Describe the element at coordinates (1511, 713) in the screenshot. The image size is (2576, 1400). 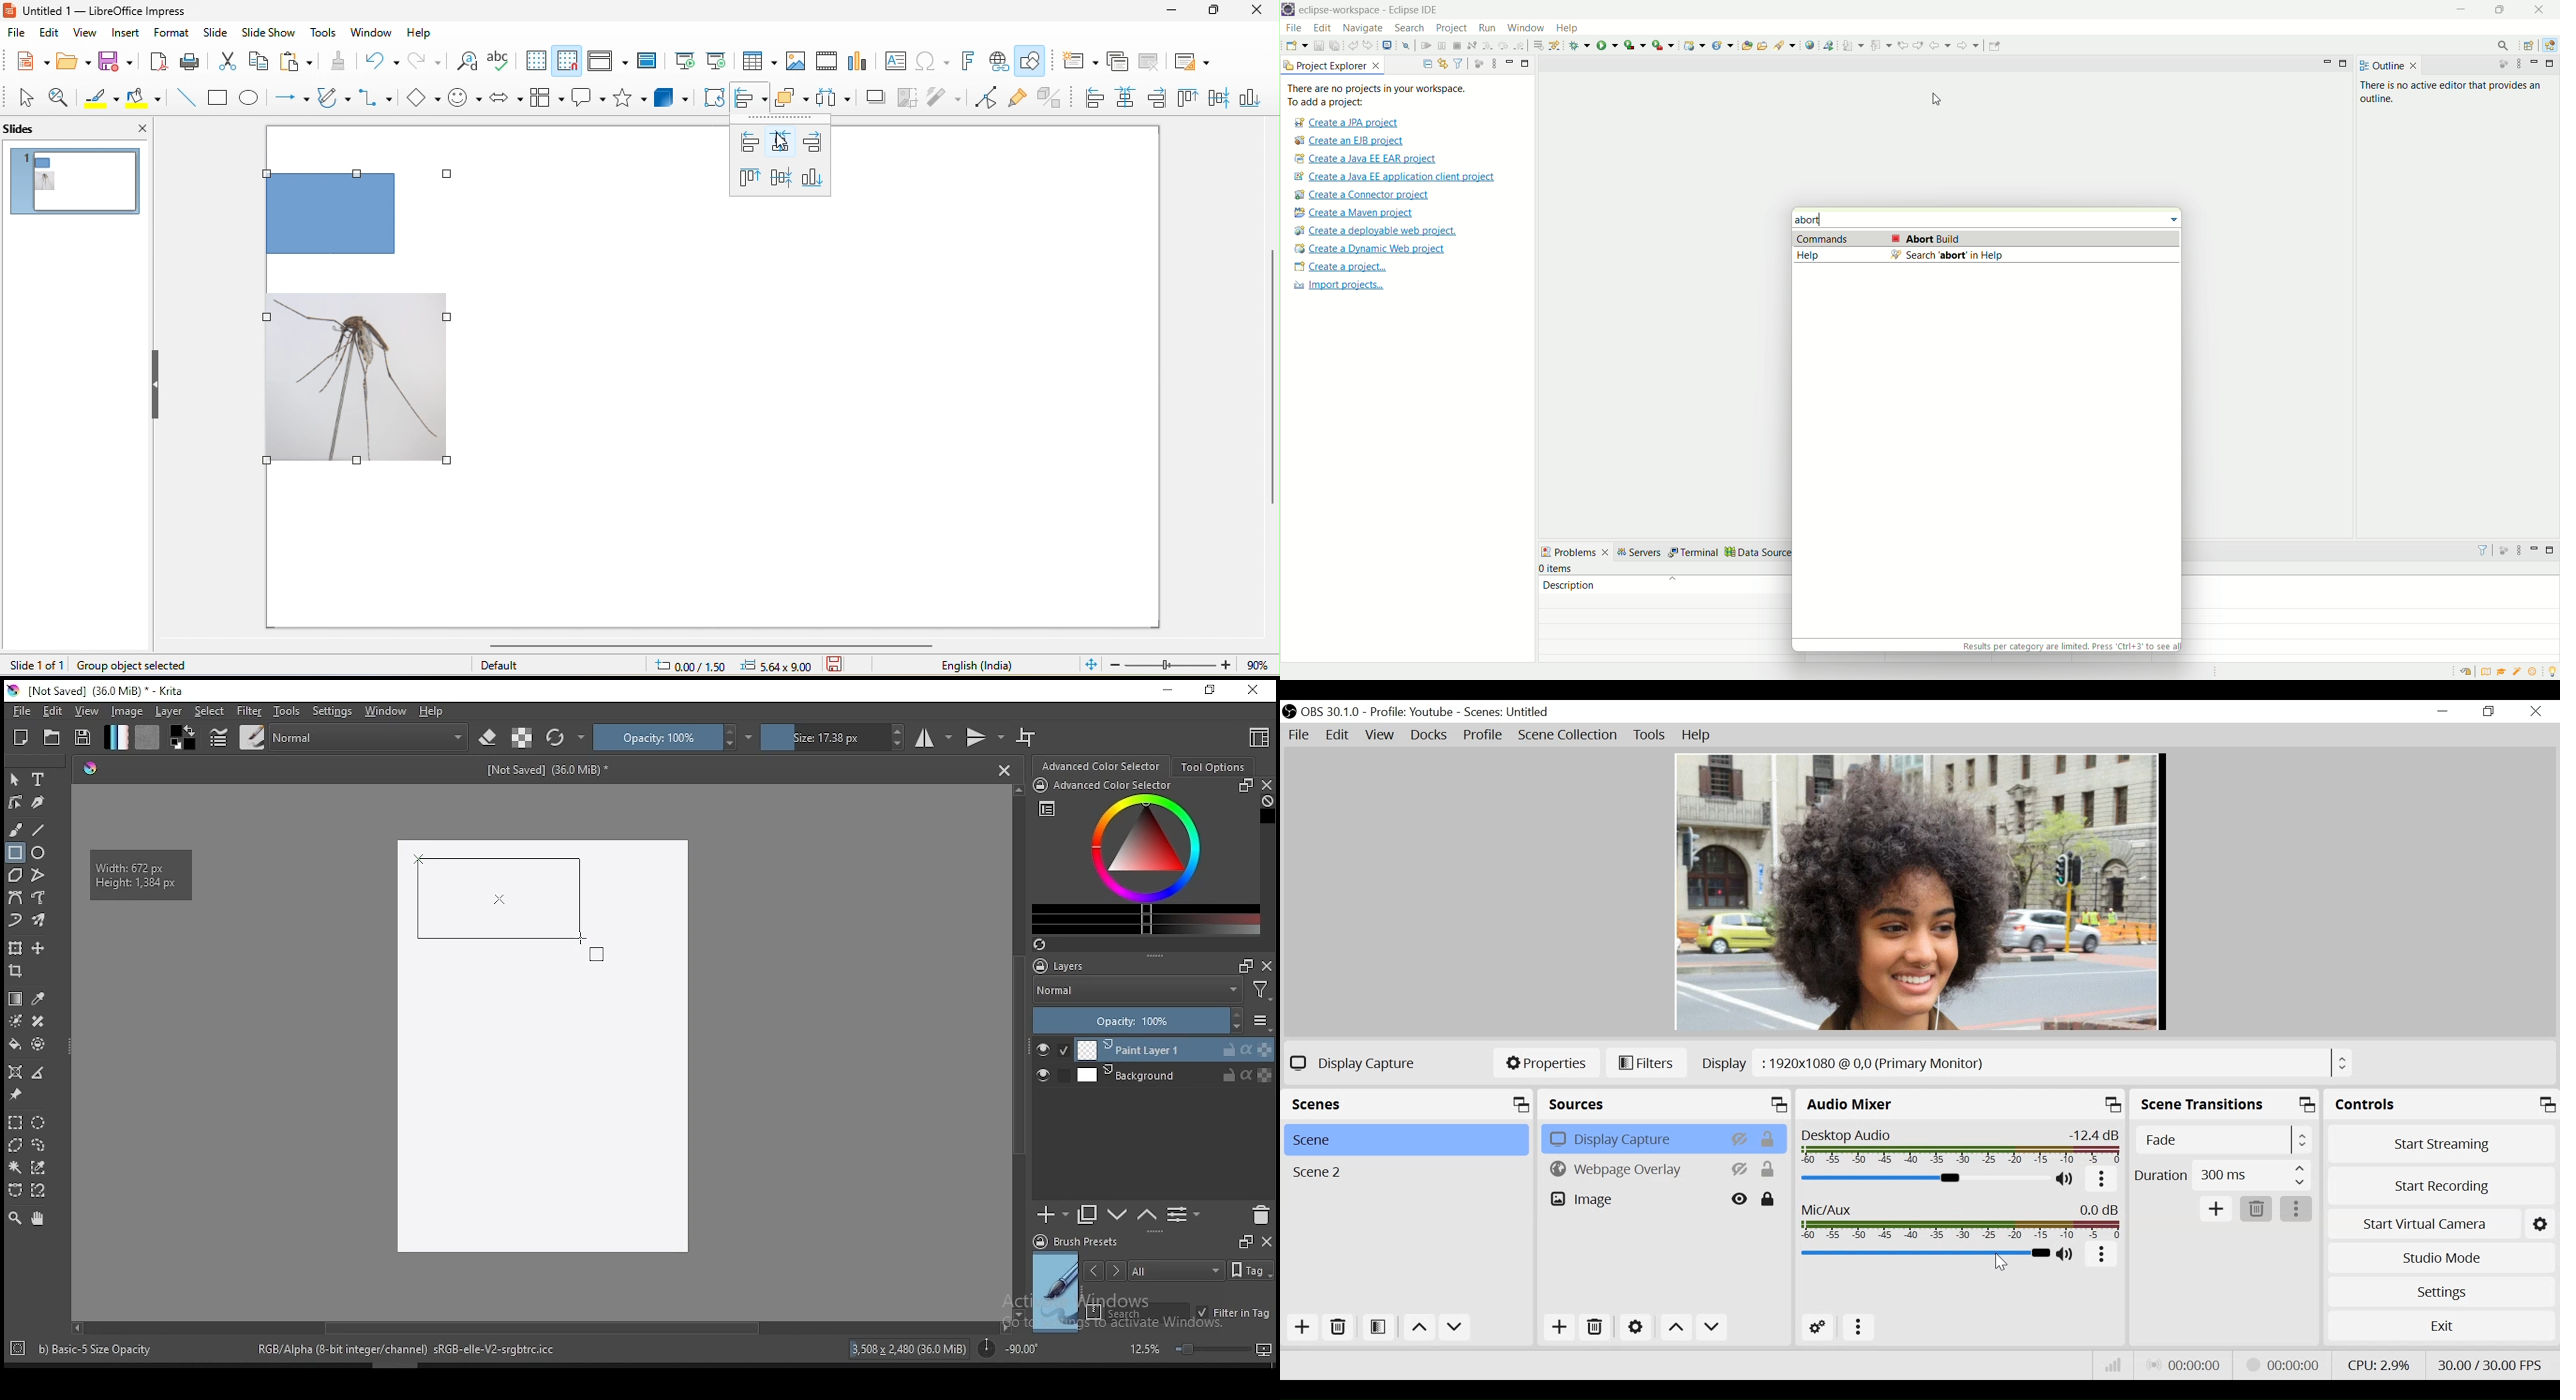
I see `Scene name` at that location.